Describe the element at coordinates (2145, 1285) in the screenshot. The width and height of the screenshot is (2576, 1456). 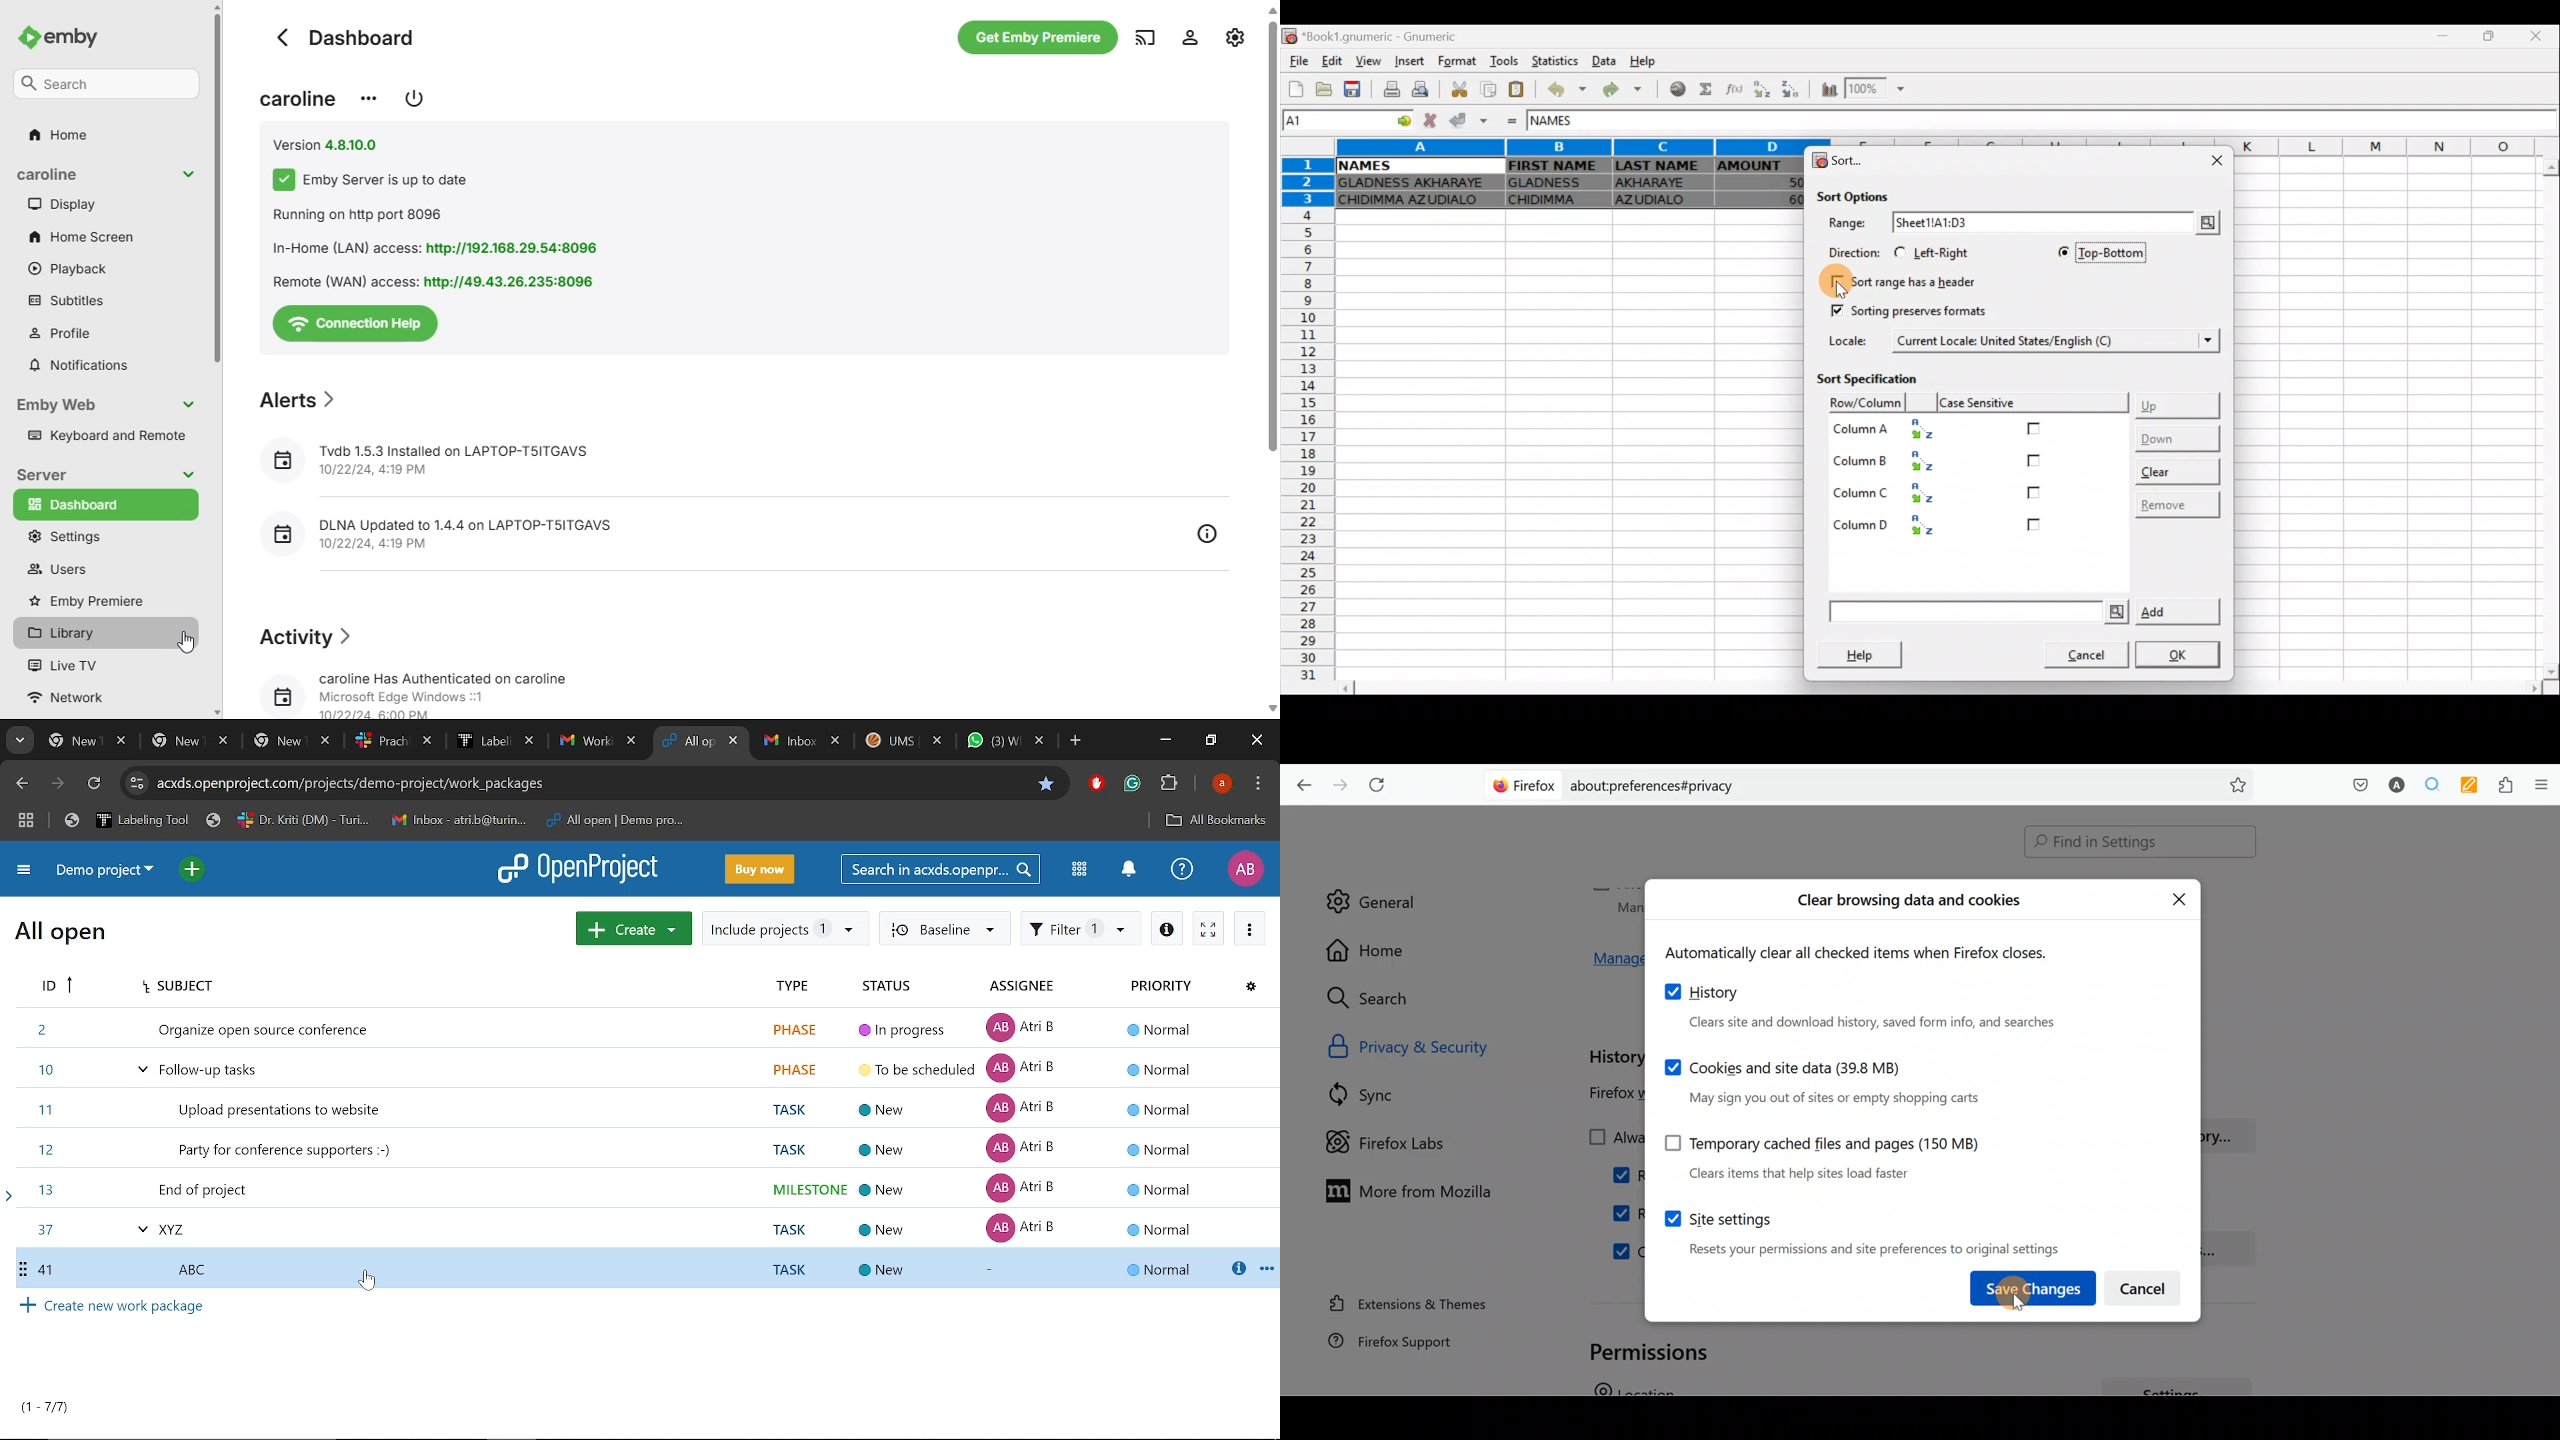
I see `Cancel` at that location.